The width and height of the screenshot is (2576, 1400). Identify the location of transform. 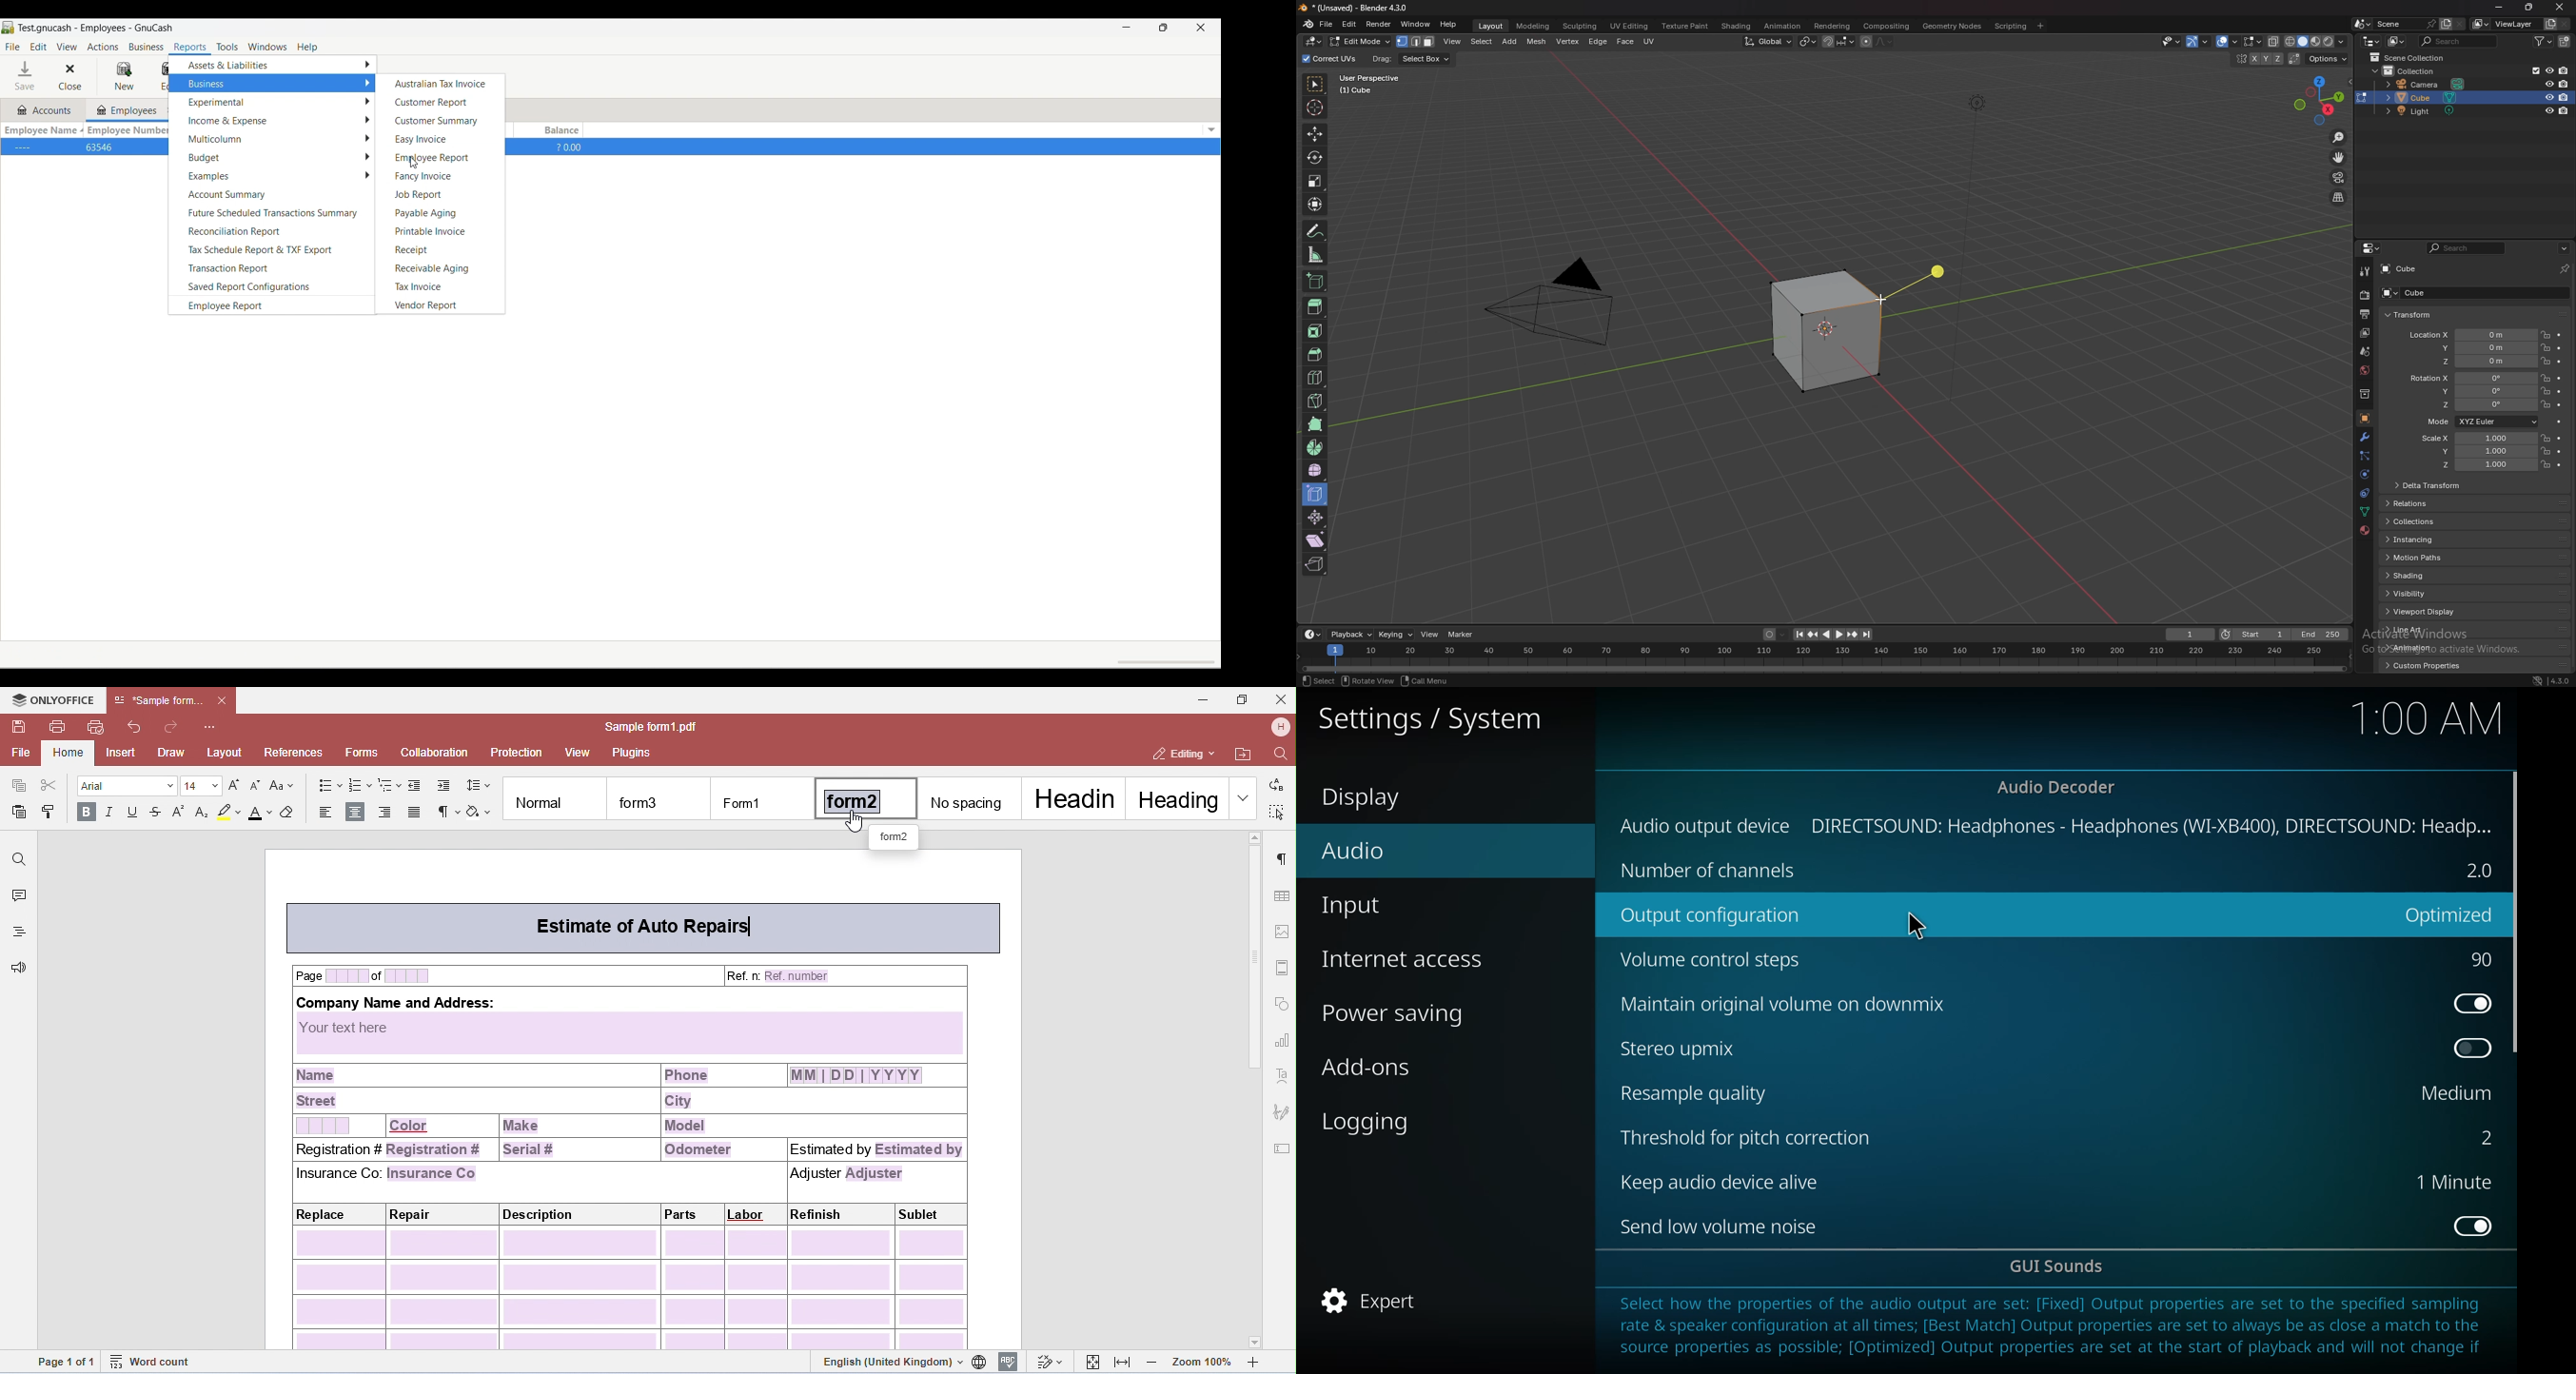
(1315, 203).